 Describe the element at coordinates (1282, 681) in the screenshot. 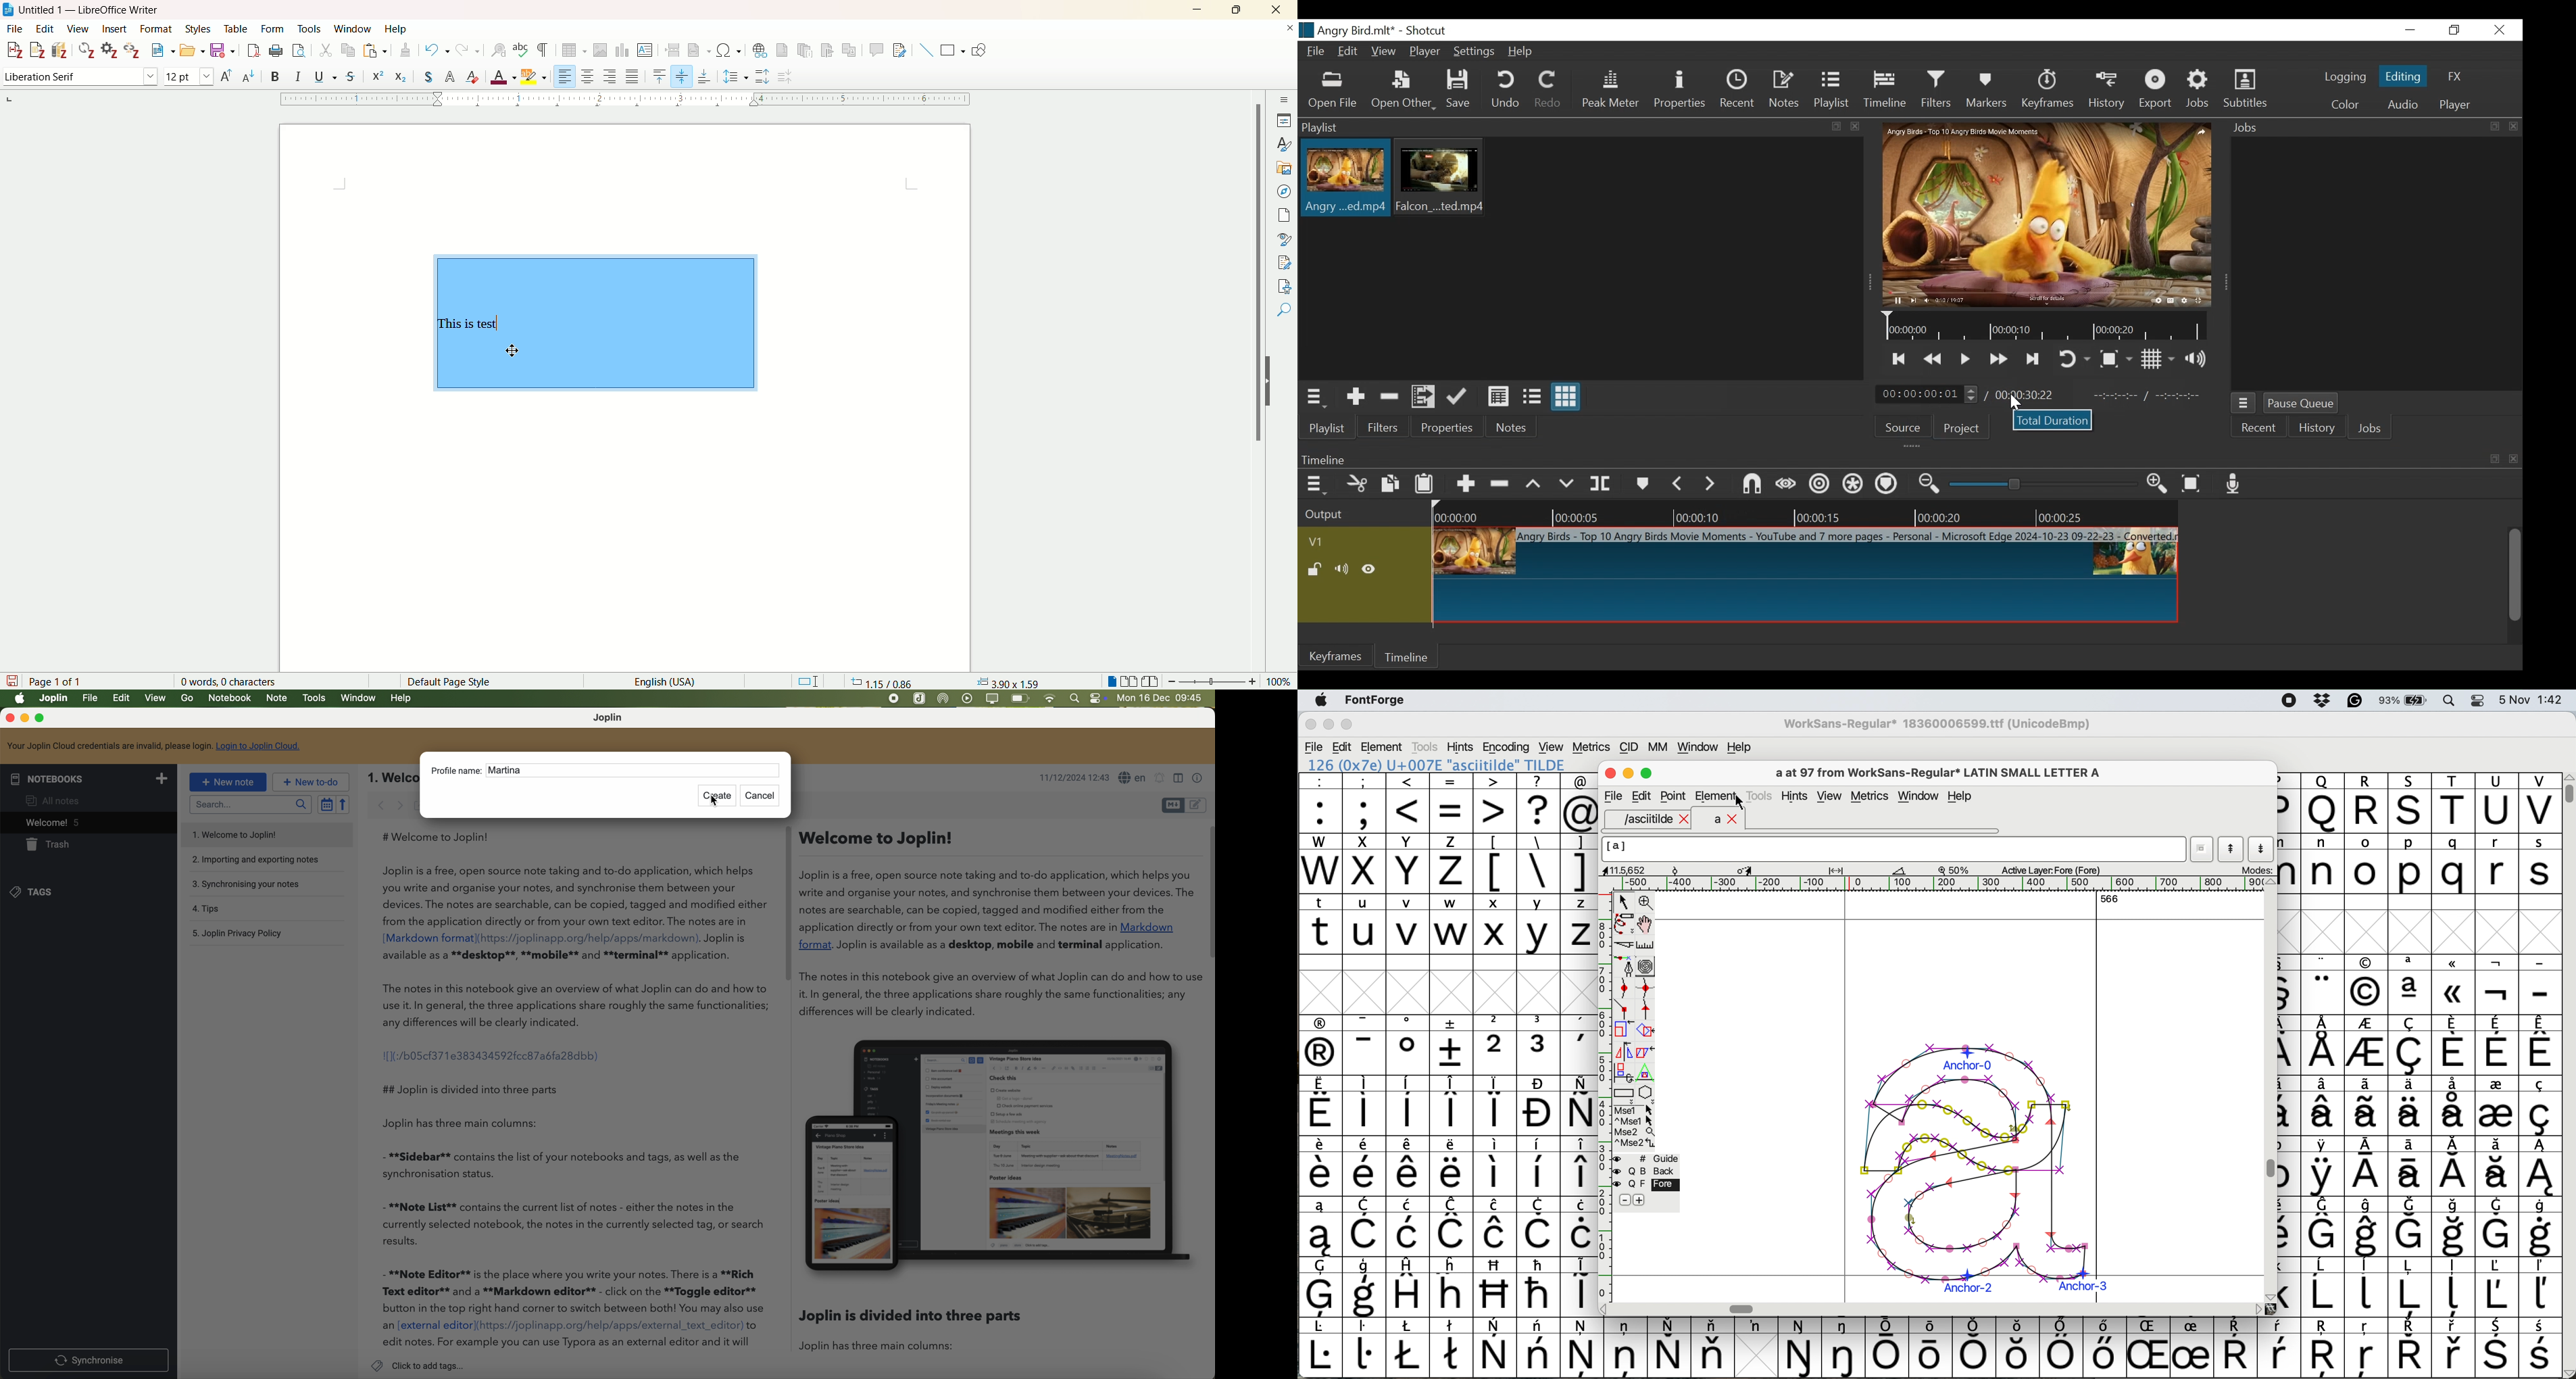

I see `zoom percent` at that location.